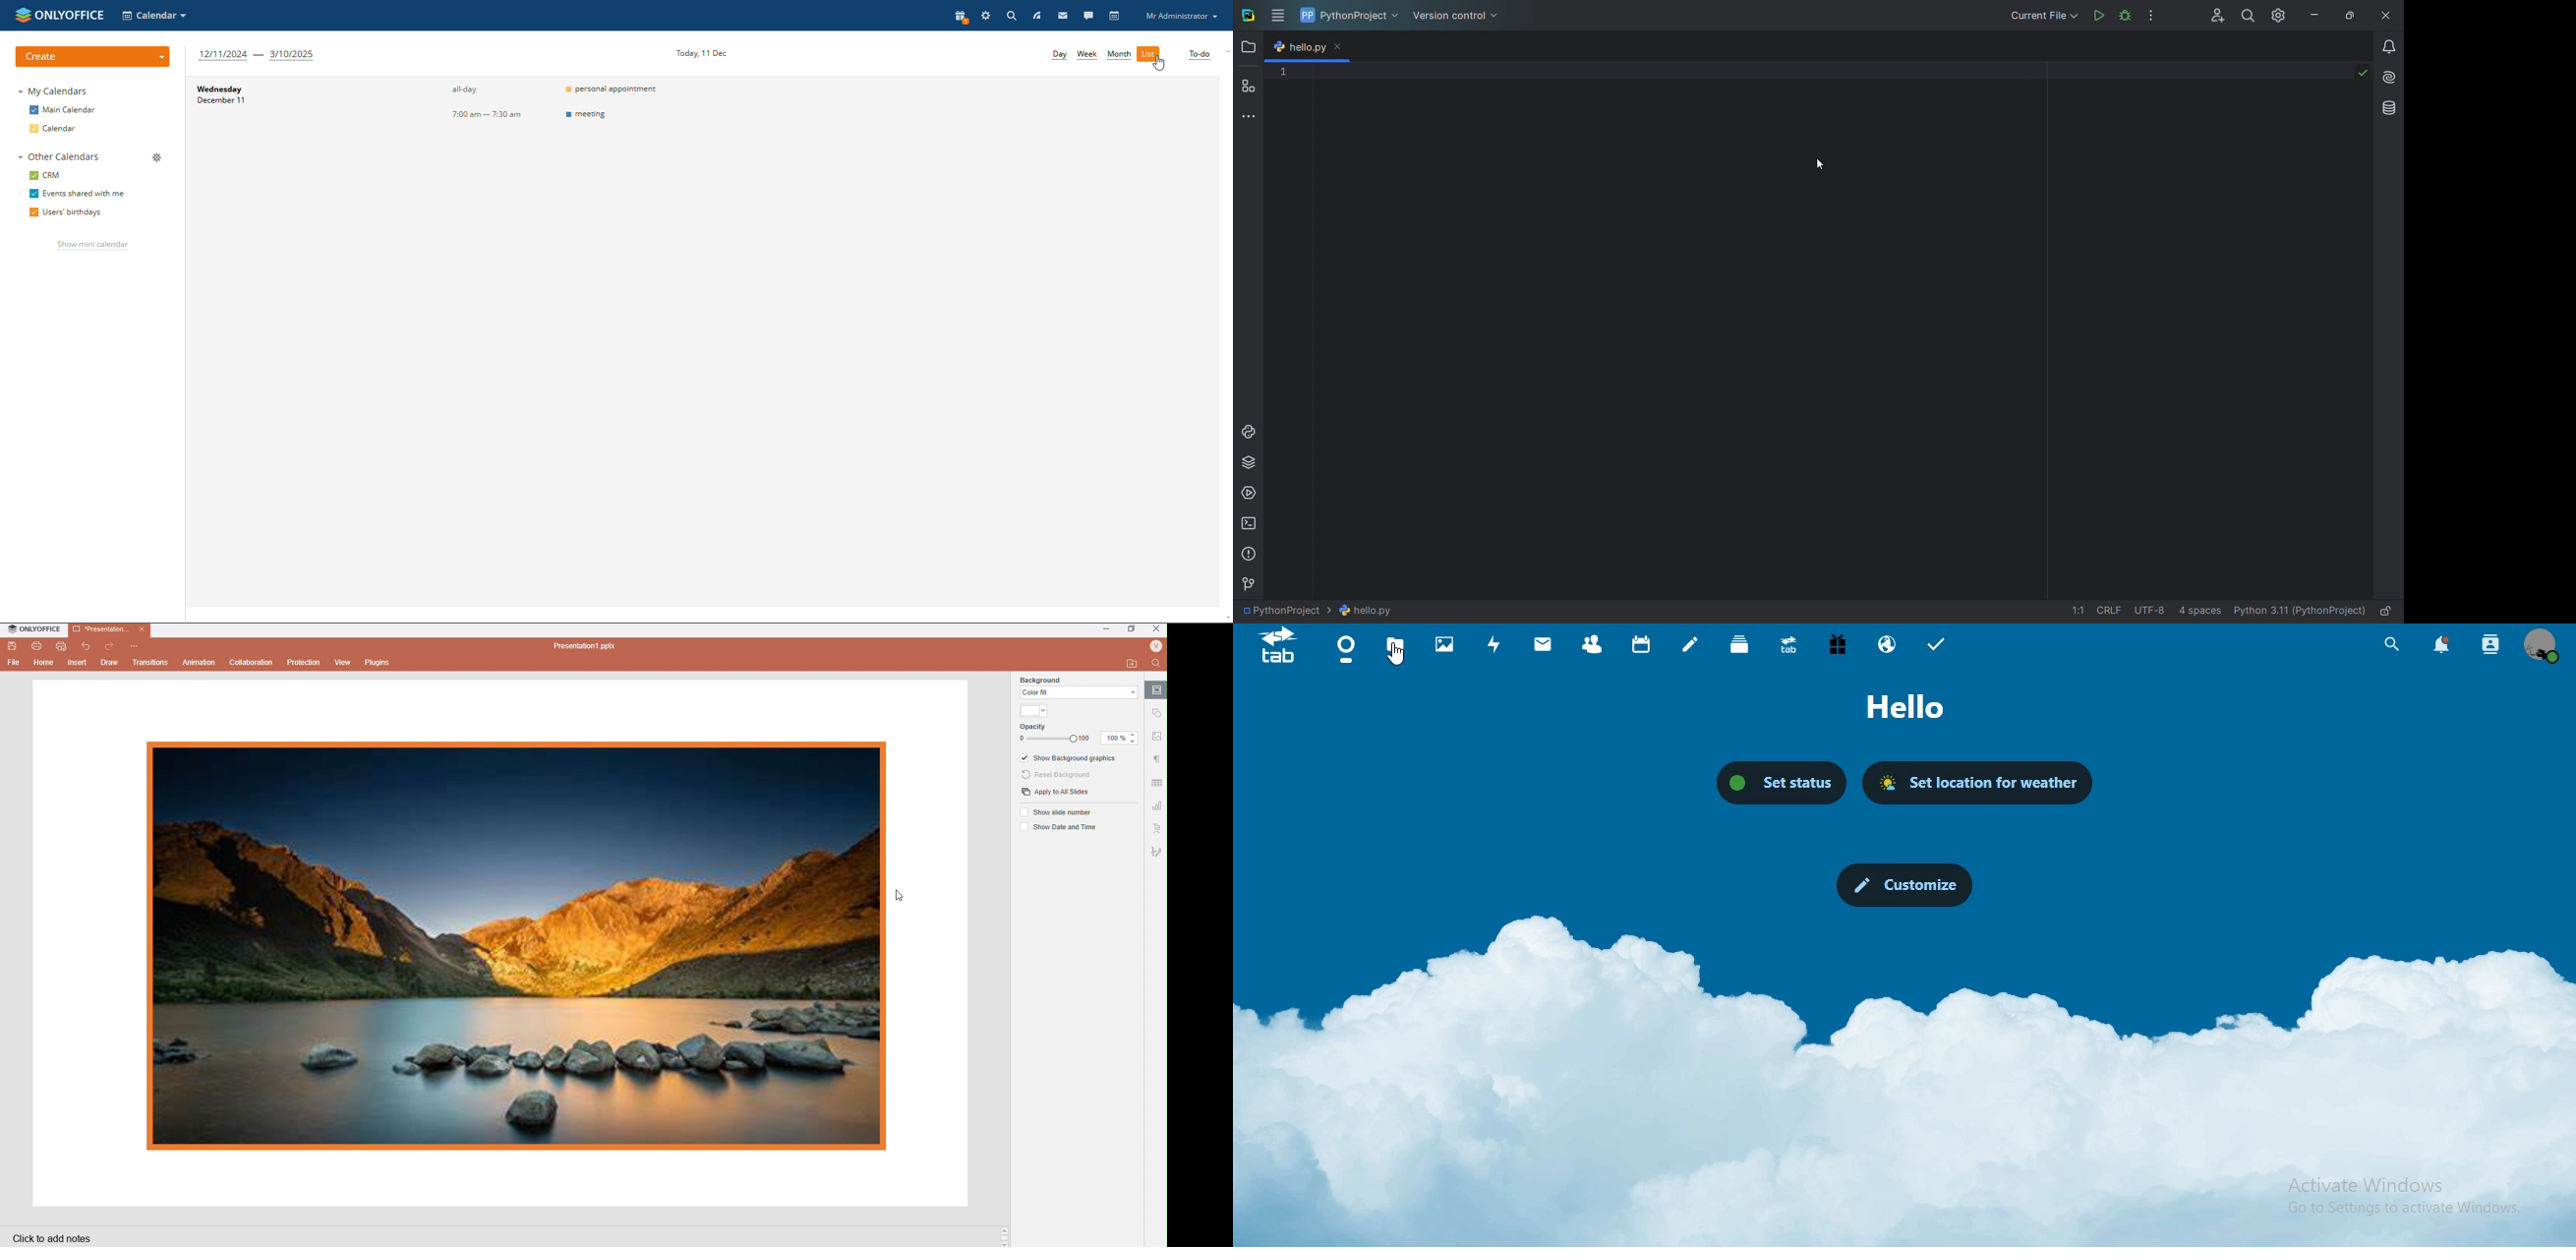 The height and width of the screenshot is (1260, 2576). I want to click on Close, so click(142, 630).